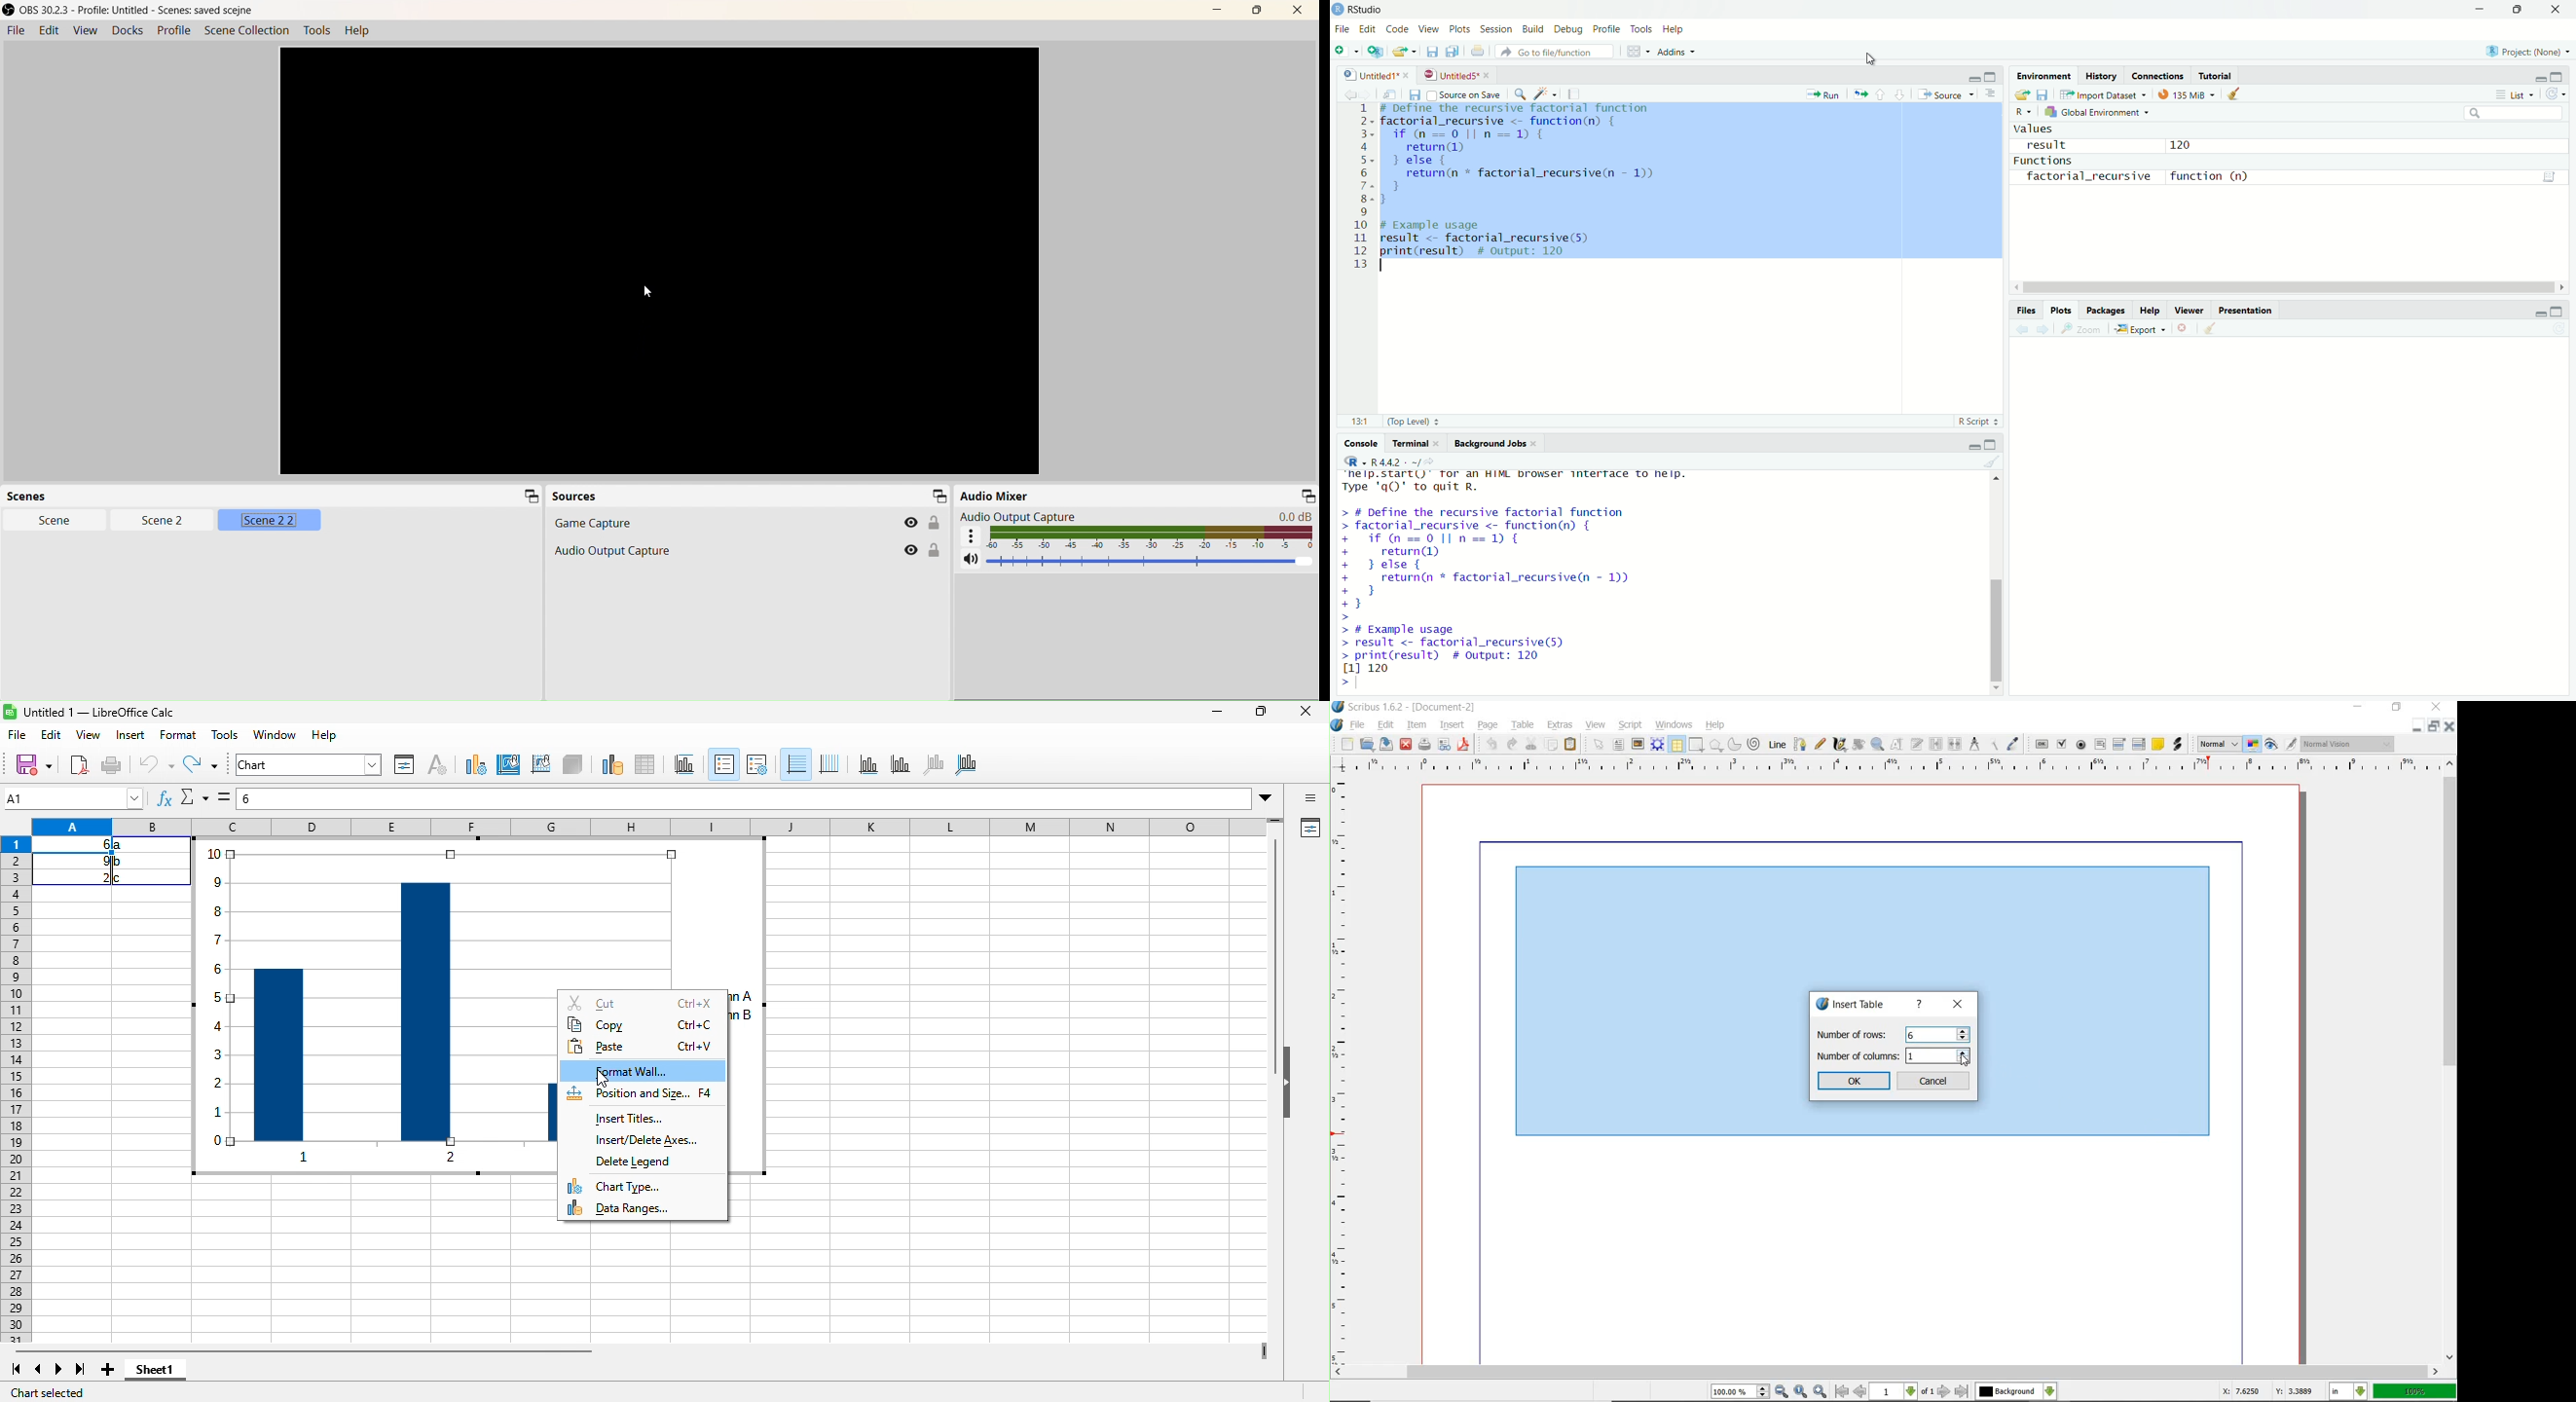 This screenshot has height=1428, width=2576. Describe the element at coordinates (2270, 745) in the screenshot. I see `preview mode` at that location.